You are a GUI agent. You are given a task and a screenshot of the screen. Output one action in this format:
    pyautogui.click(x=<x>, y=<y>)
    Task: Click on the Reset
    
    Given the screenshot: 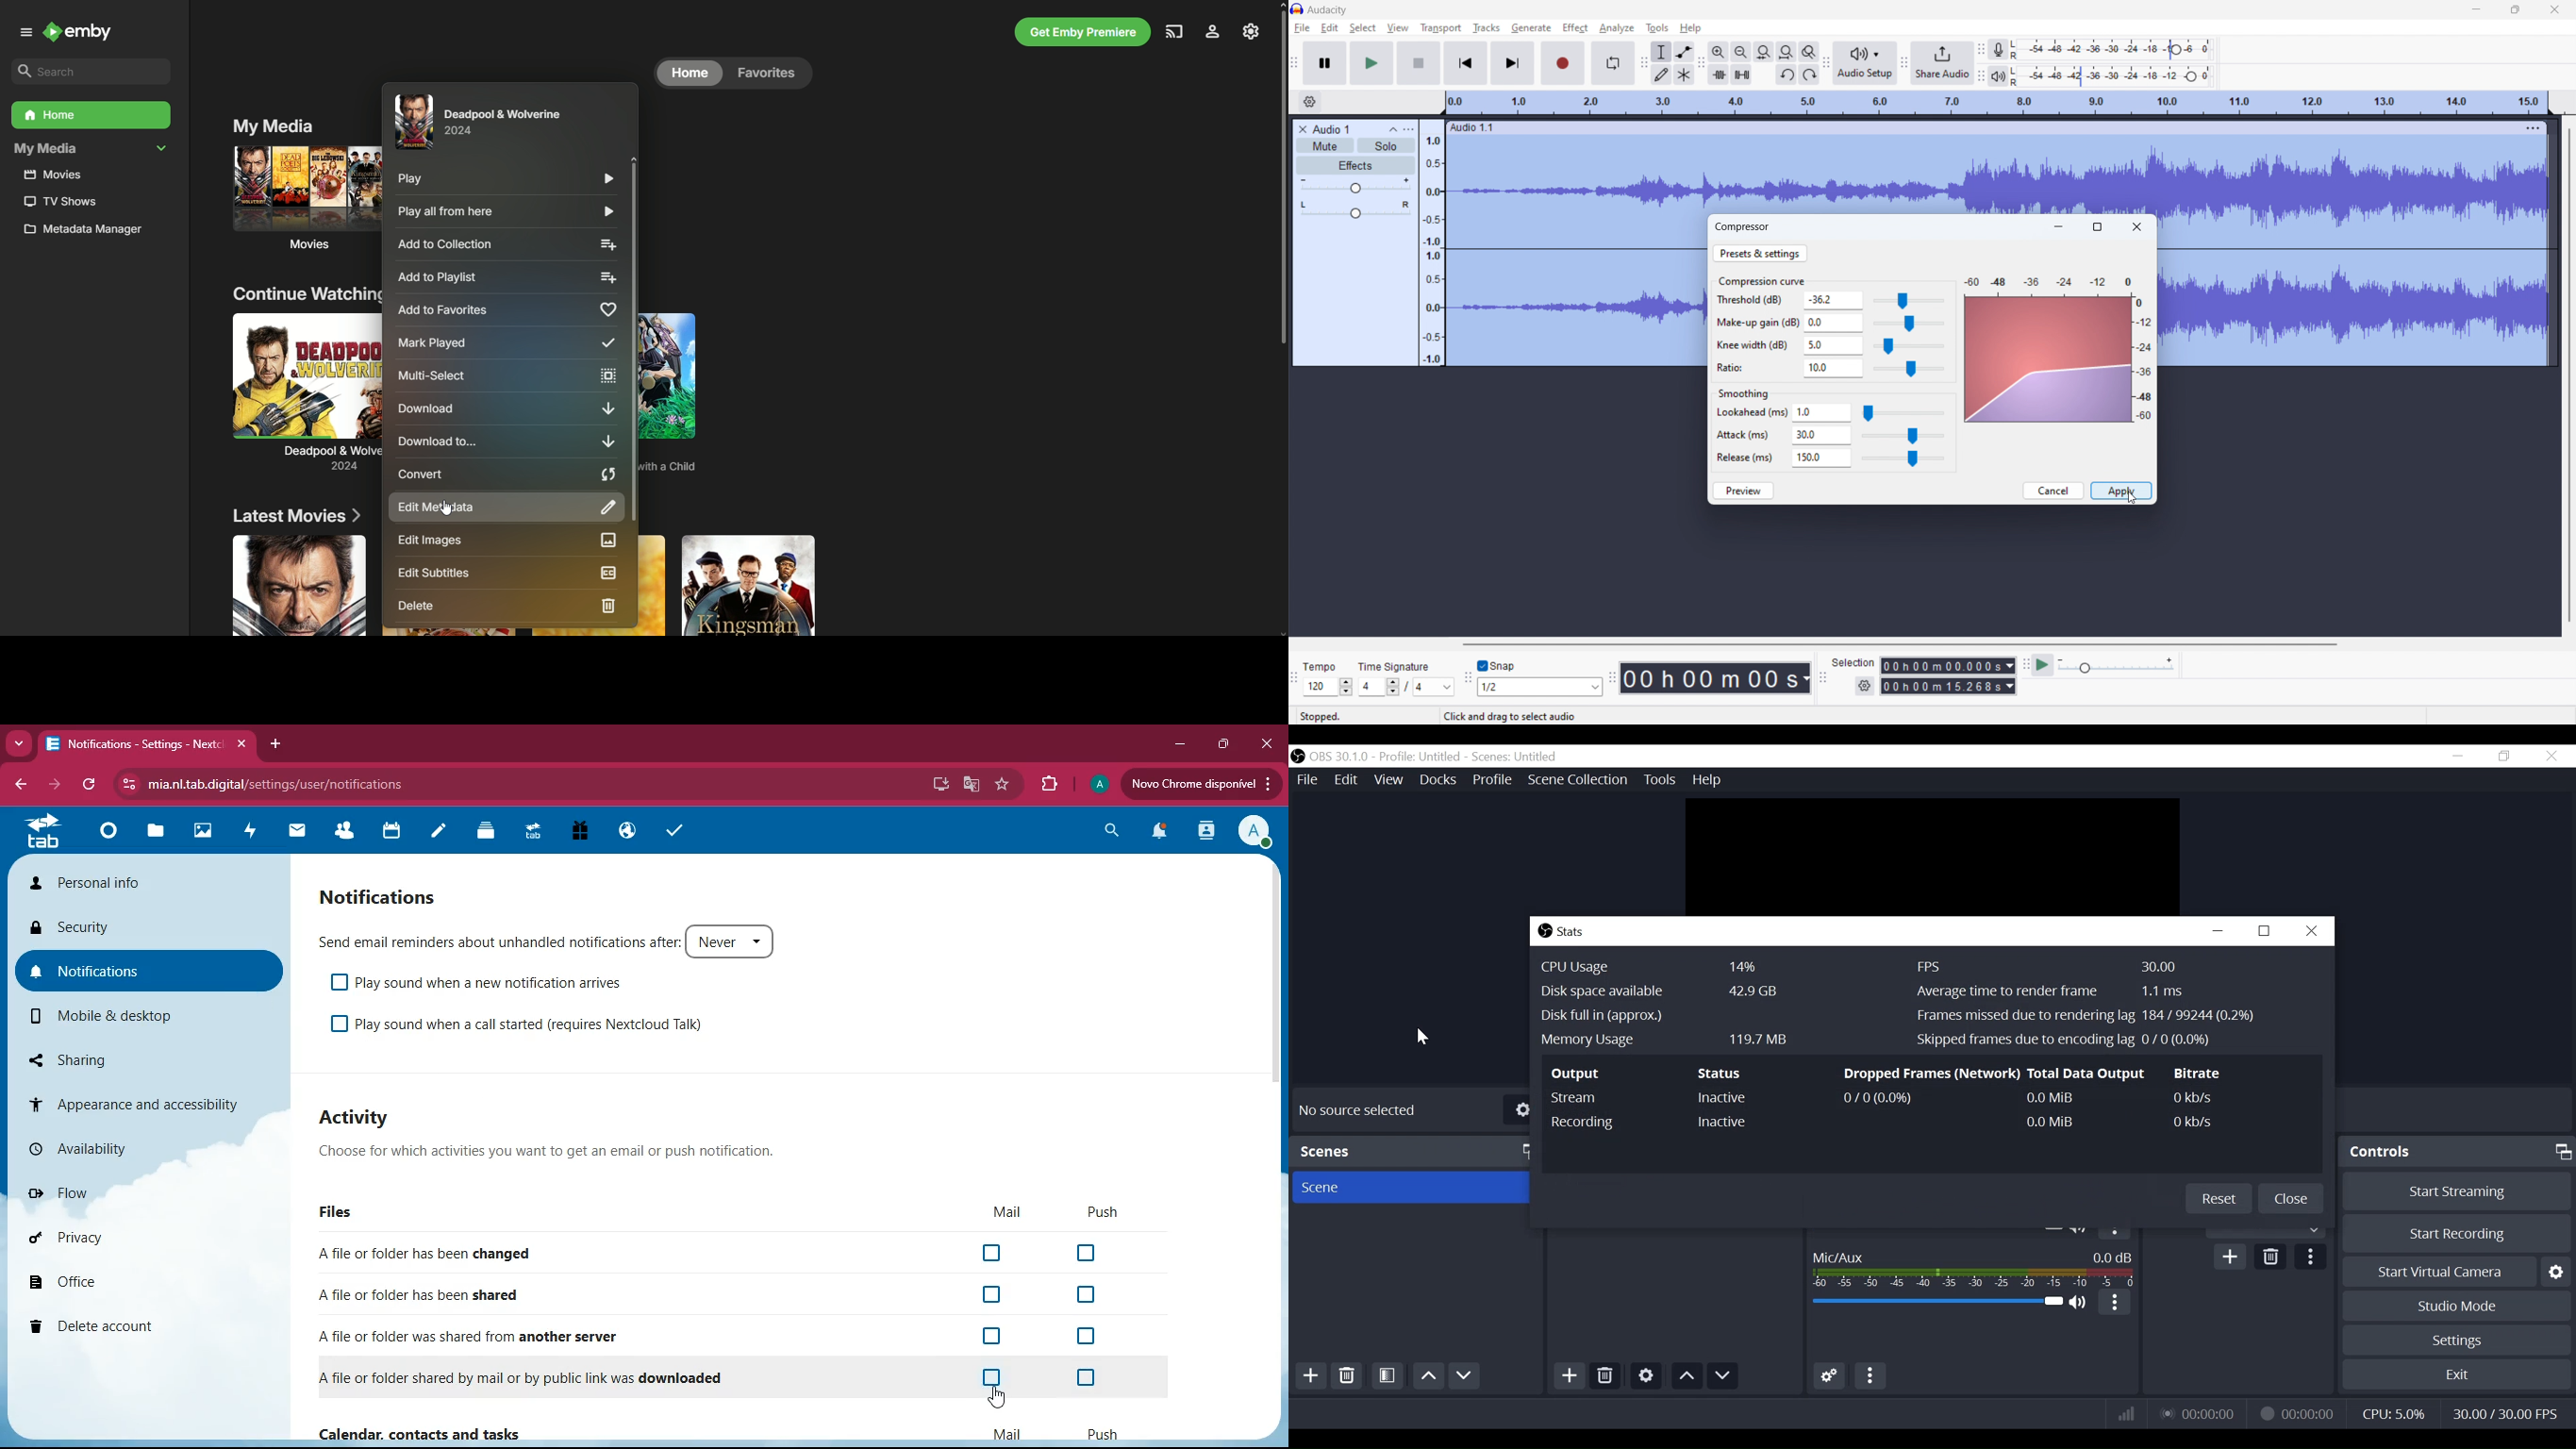 What is the action you would take?
    pyautogui.click(x=2219, y=1199)
    